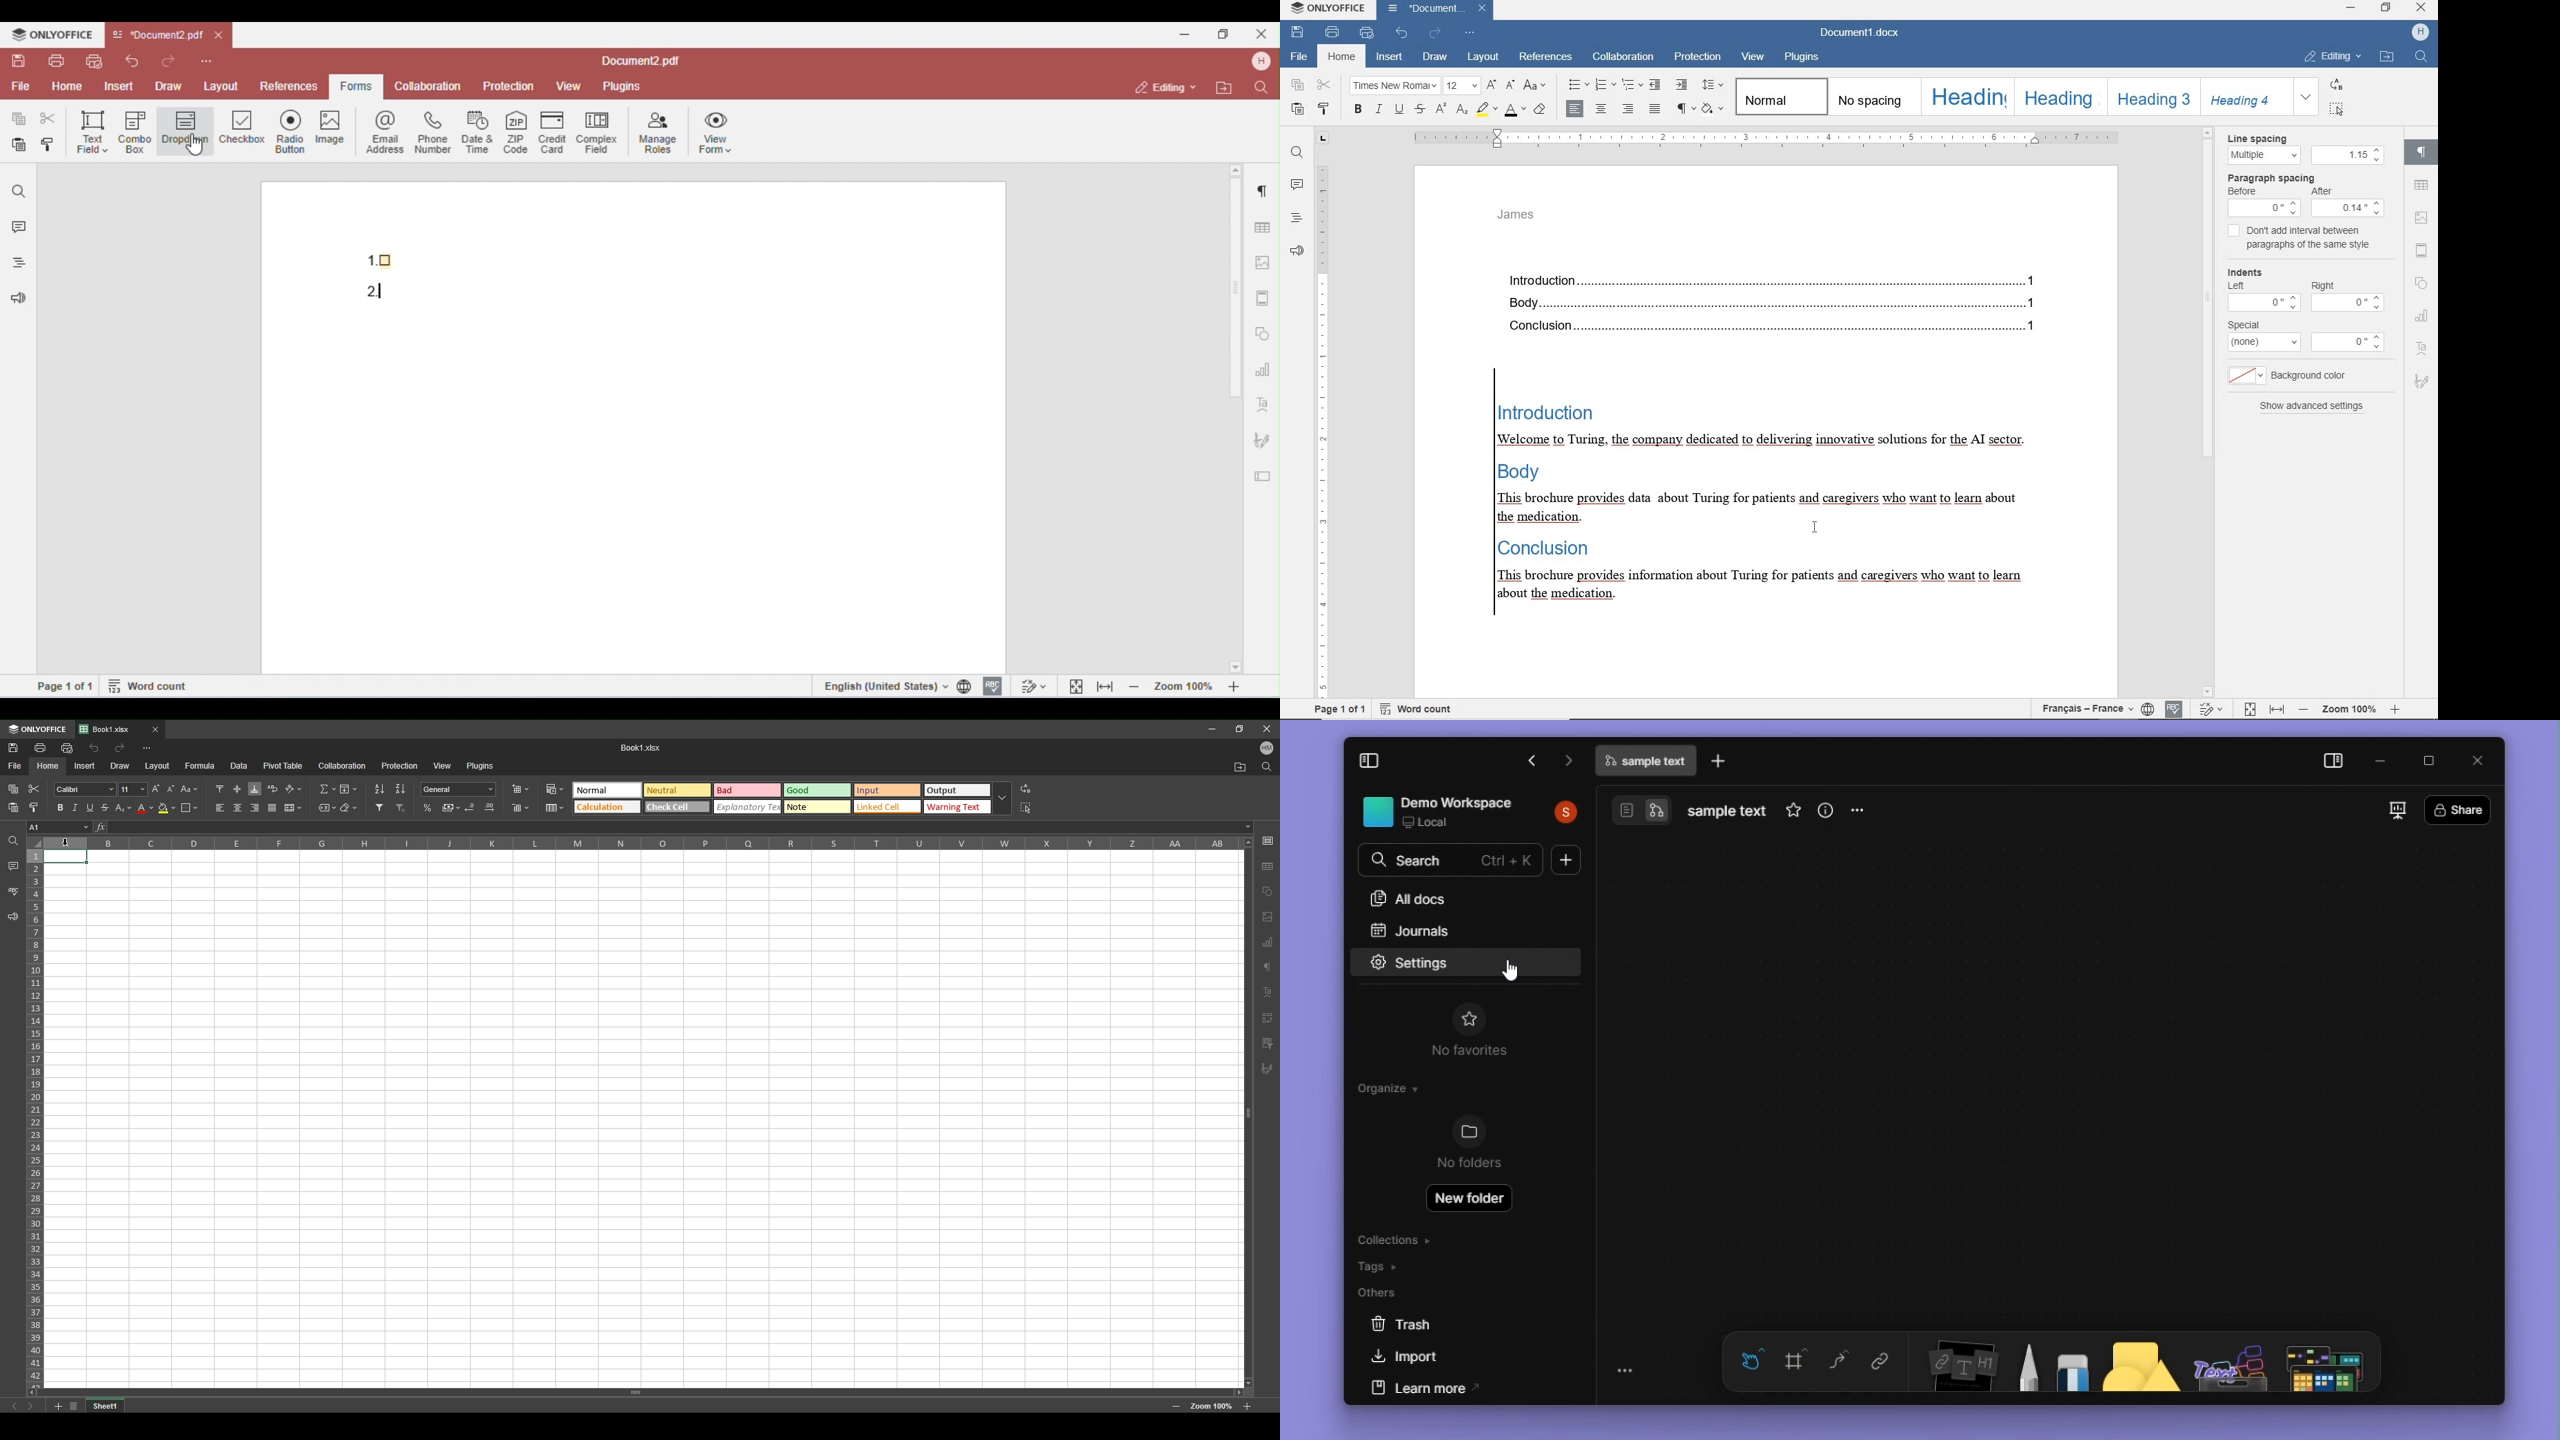 The width and height of the screenshot is (2576, 1456). What do you see at coordinates (2387, 58) in the screenshot?
I see `open file location` at bounding box center [2387, 58].